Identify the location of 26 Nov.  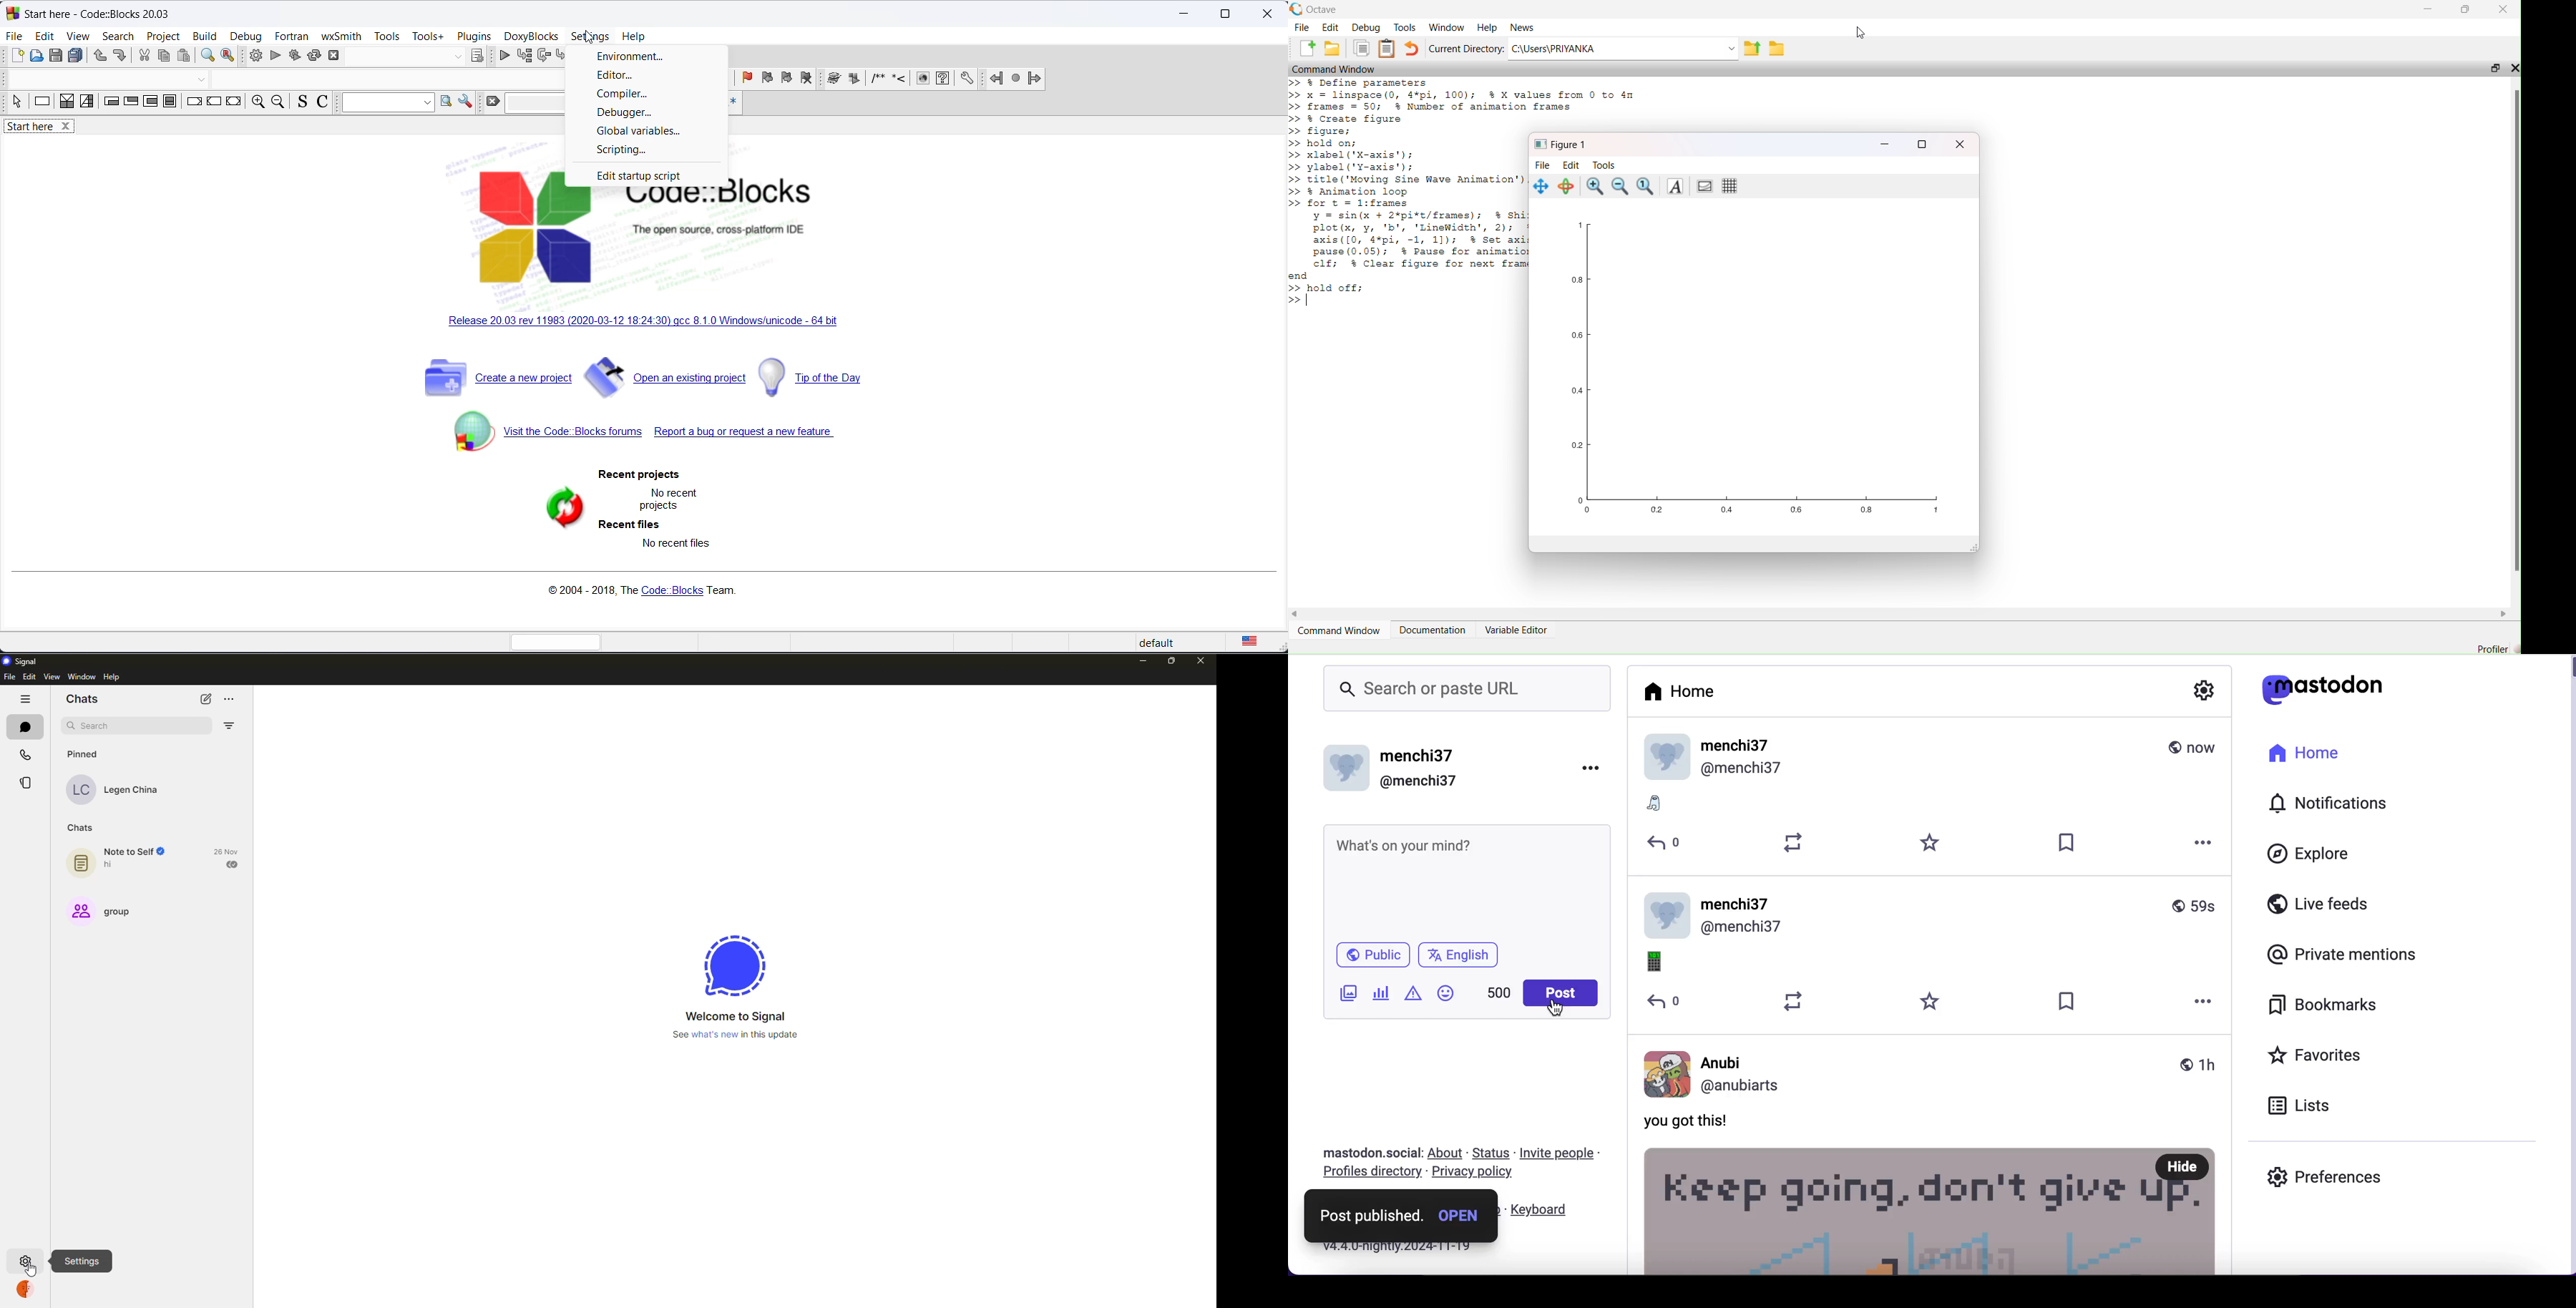
(226, 850).